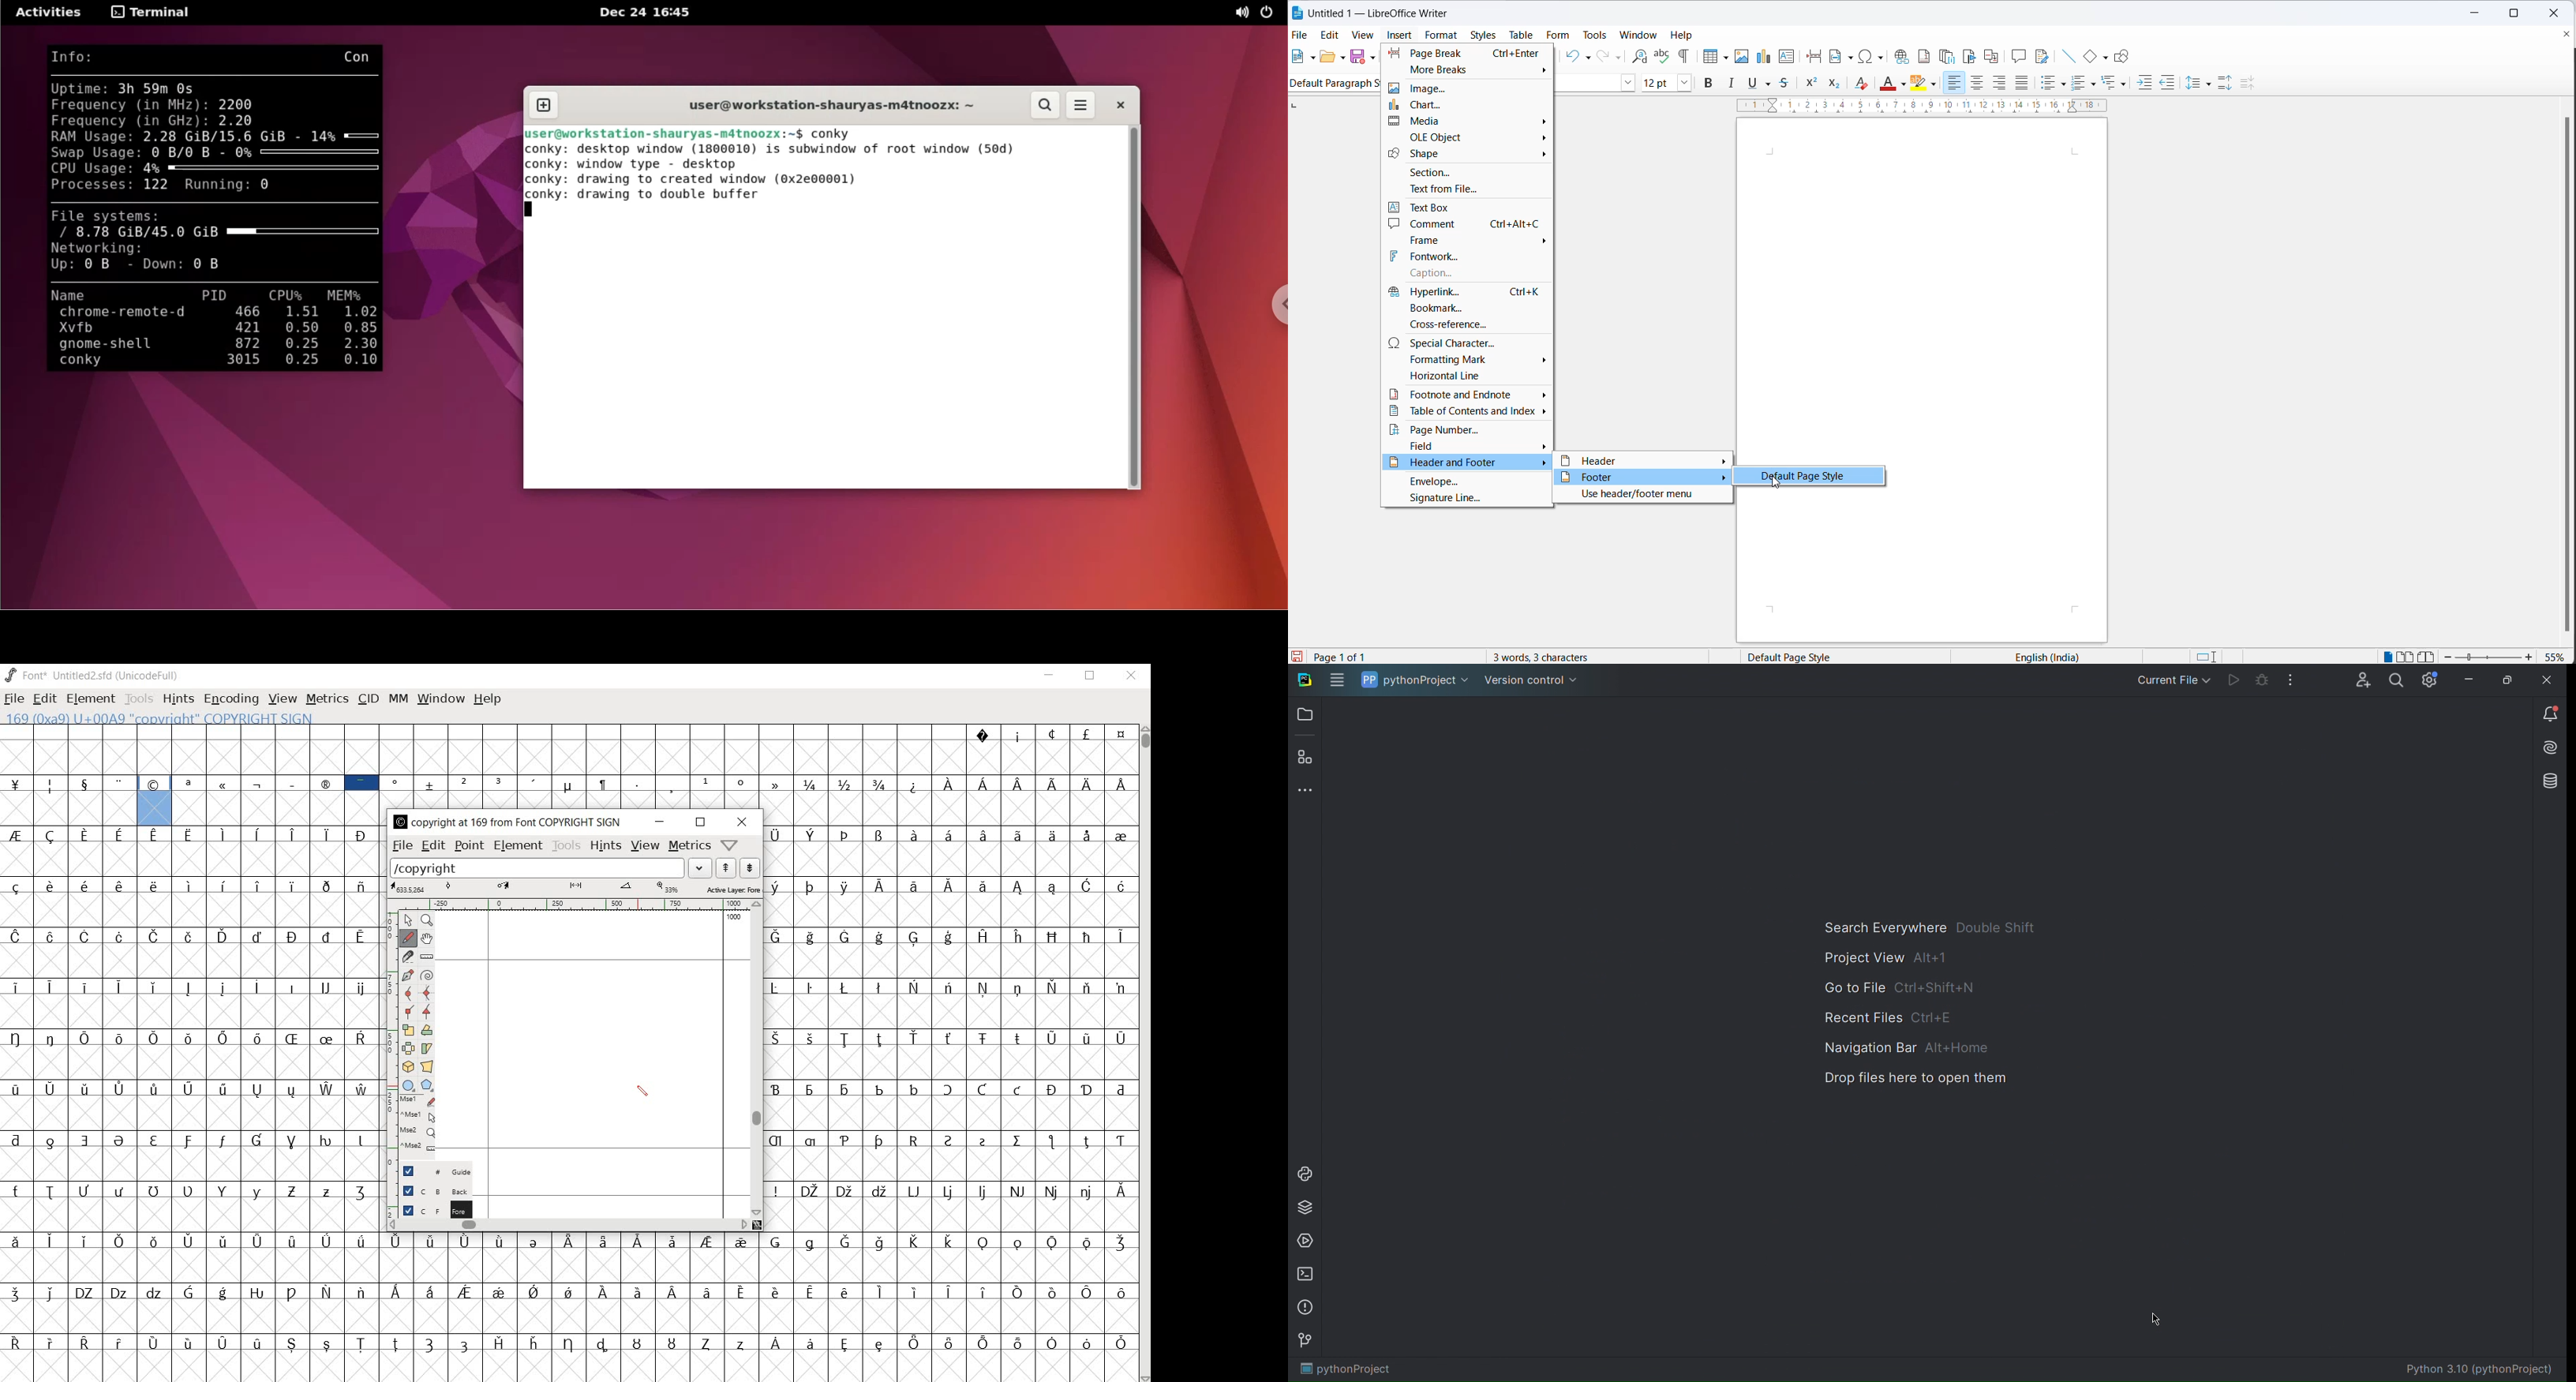 The height and width of the screenshot is (1400, 2576). I want to click on undo, so click(1570, 56).